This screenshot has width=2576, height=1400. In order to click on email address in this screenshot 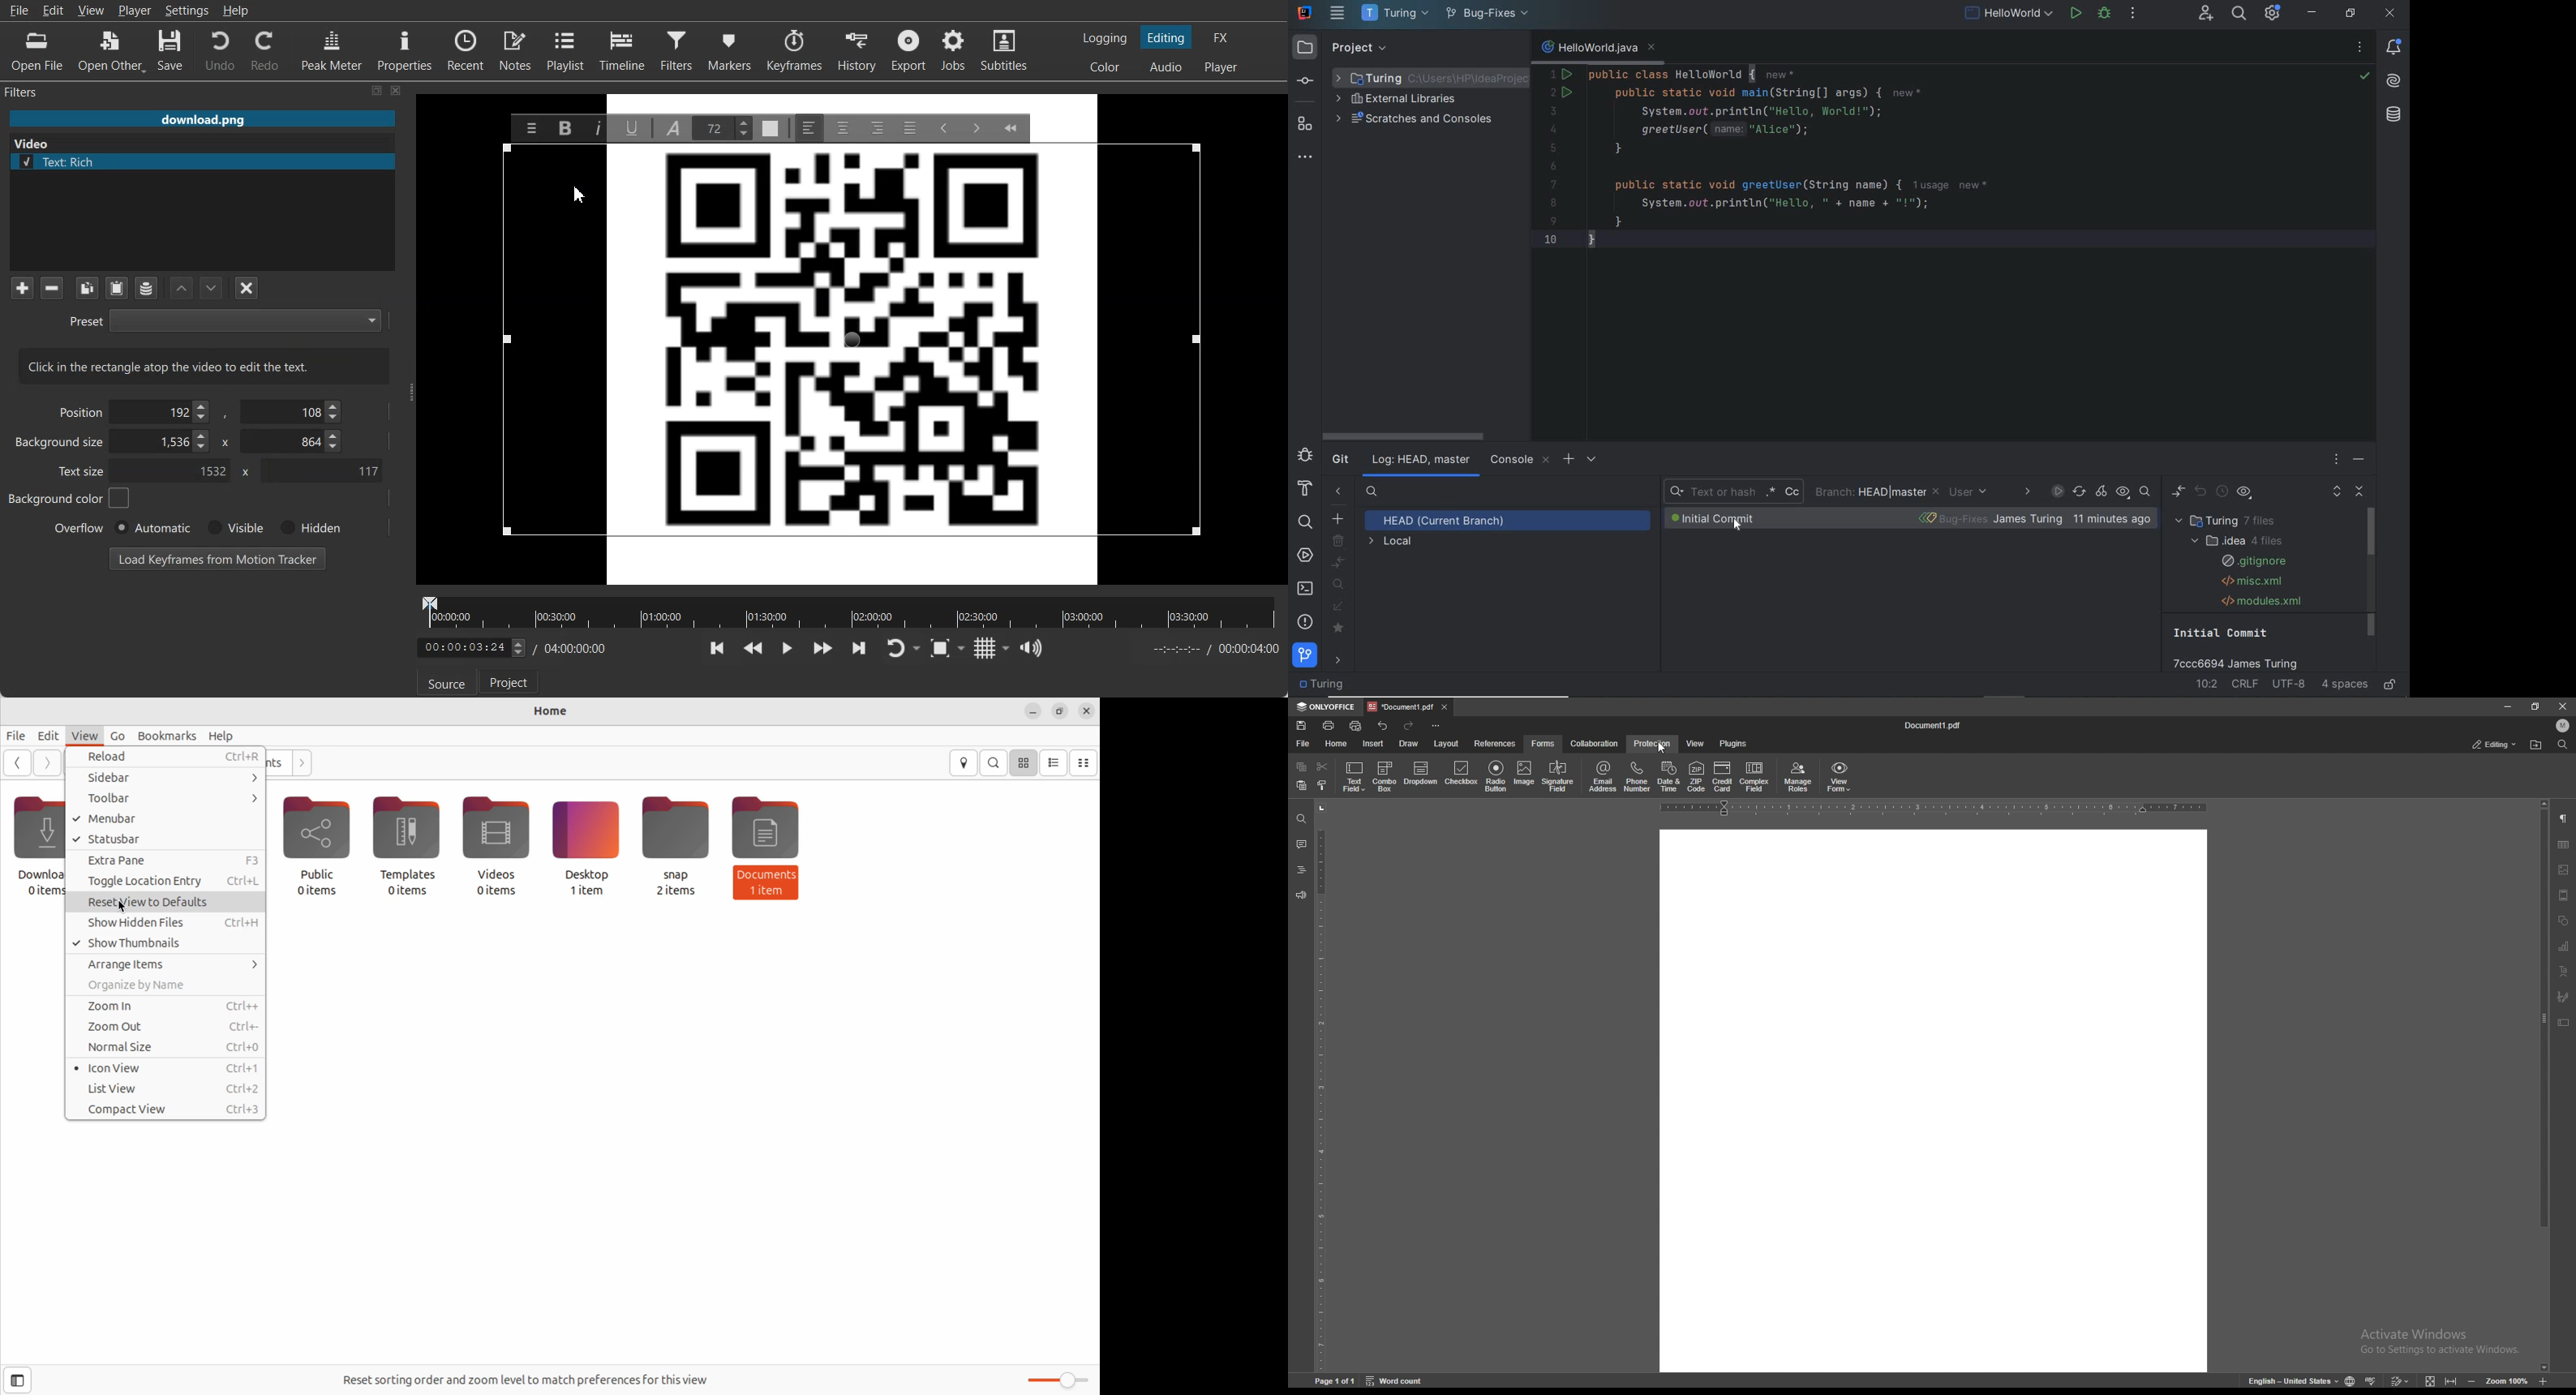, I will do `click(1603, 777)`.